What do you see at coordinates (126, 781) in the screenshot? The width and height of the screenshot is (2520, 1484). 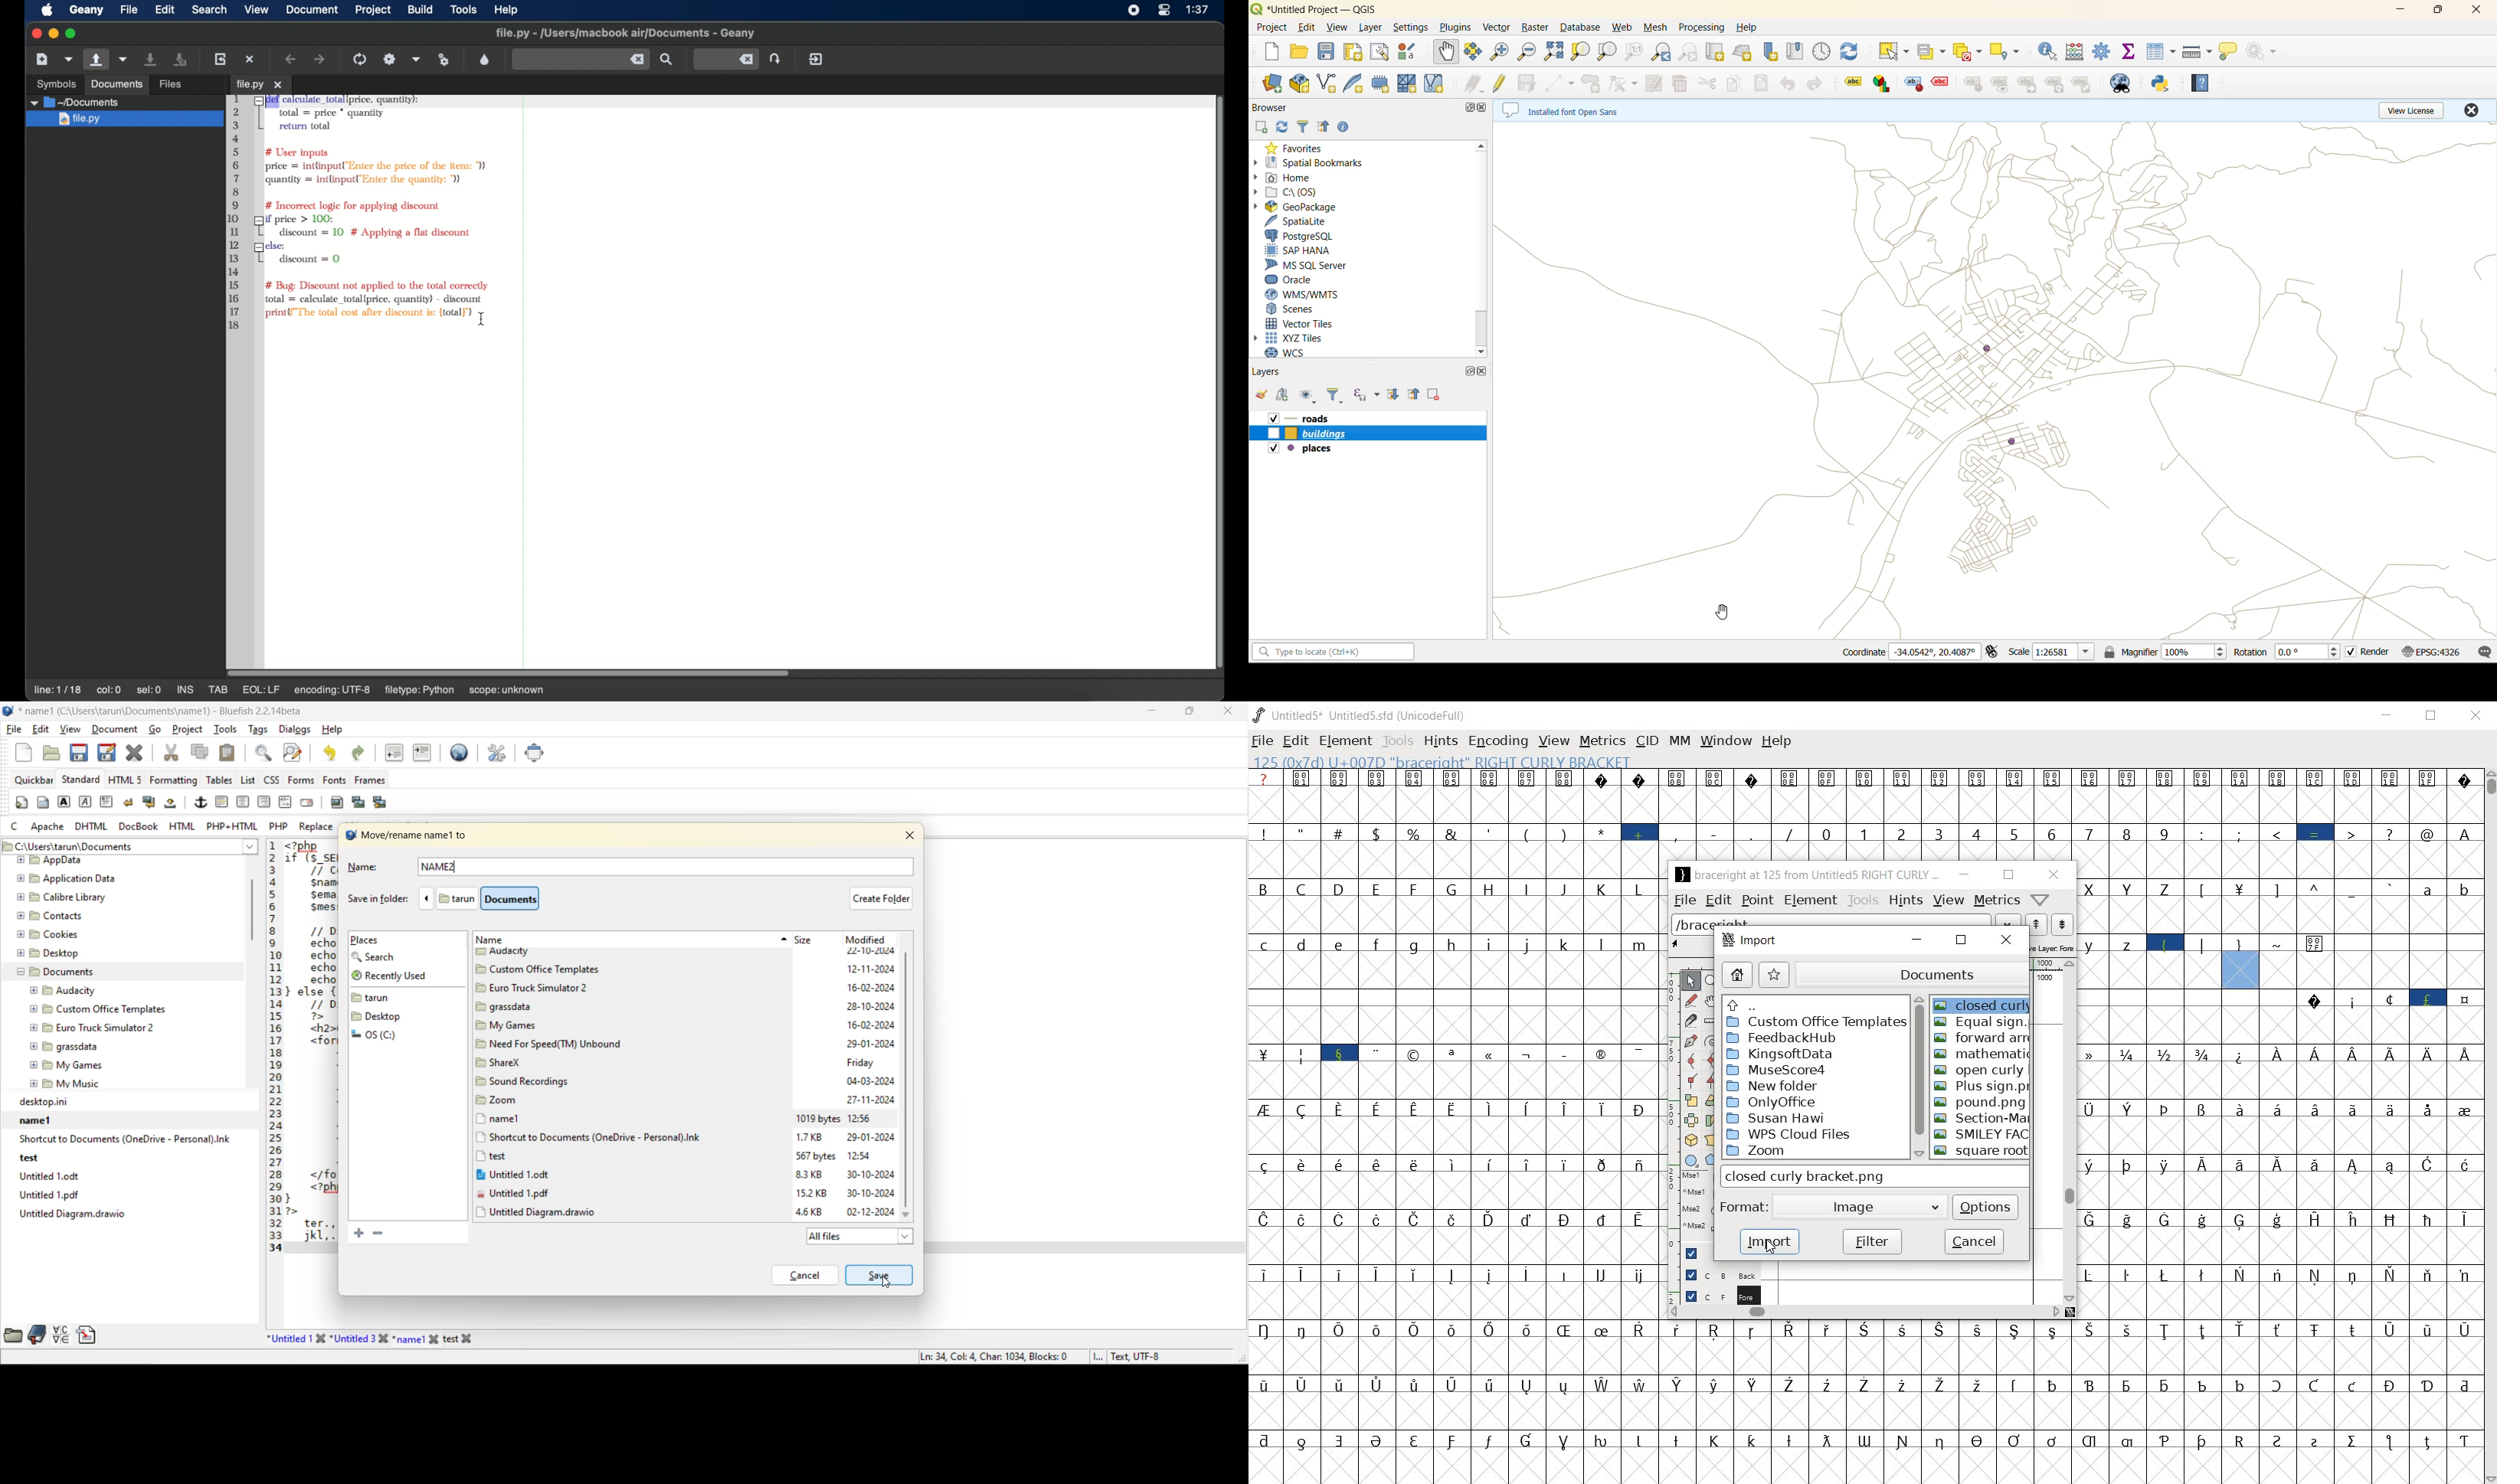 I see `html5` at bounding box center [126, 781].